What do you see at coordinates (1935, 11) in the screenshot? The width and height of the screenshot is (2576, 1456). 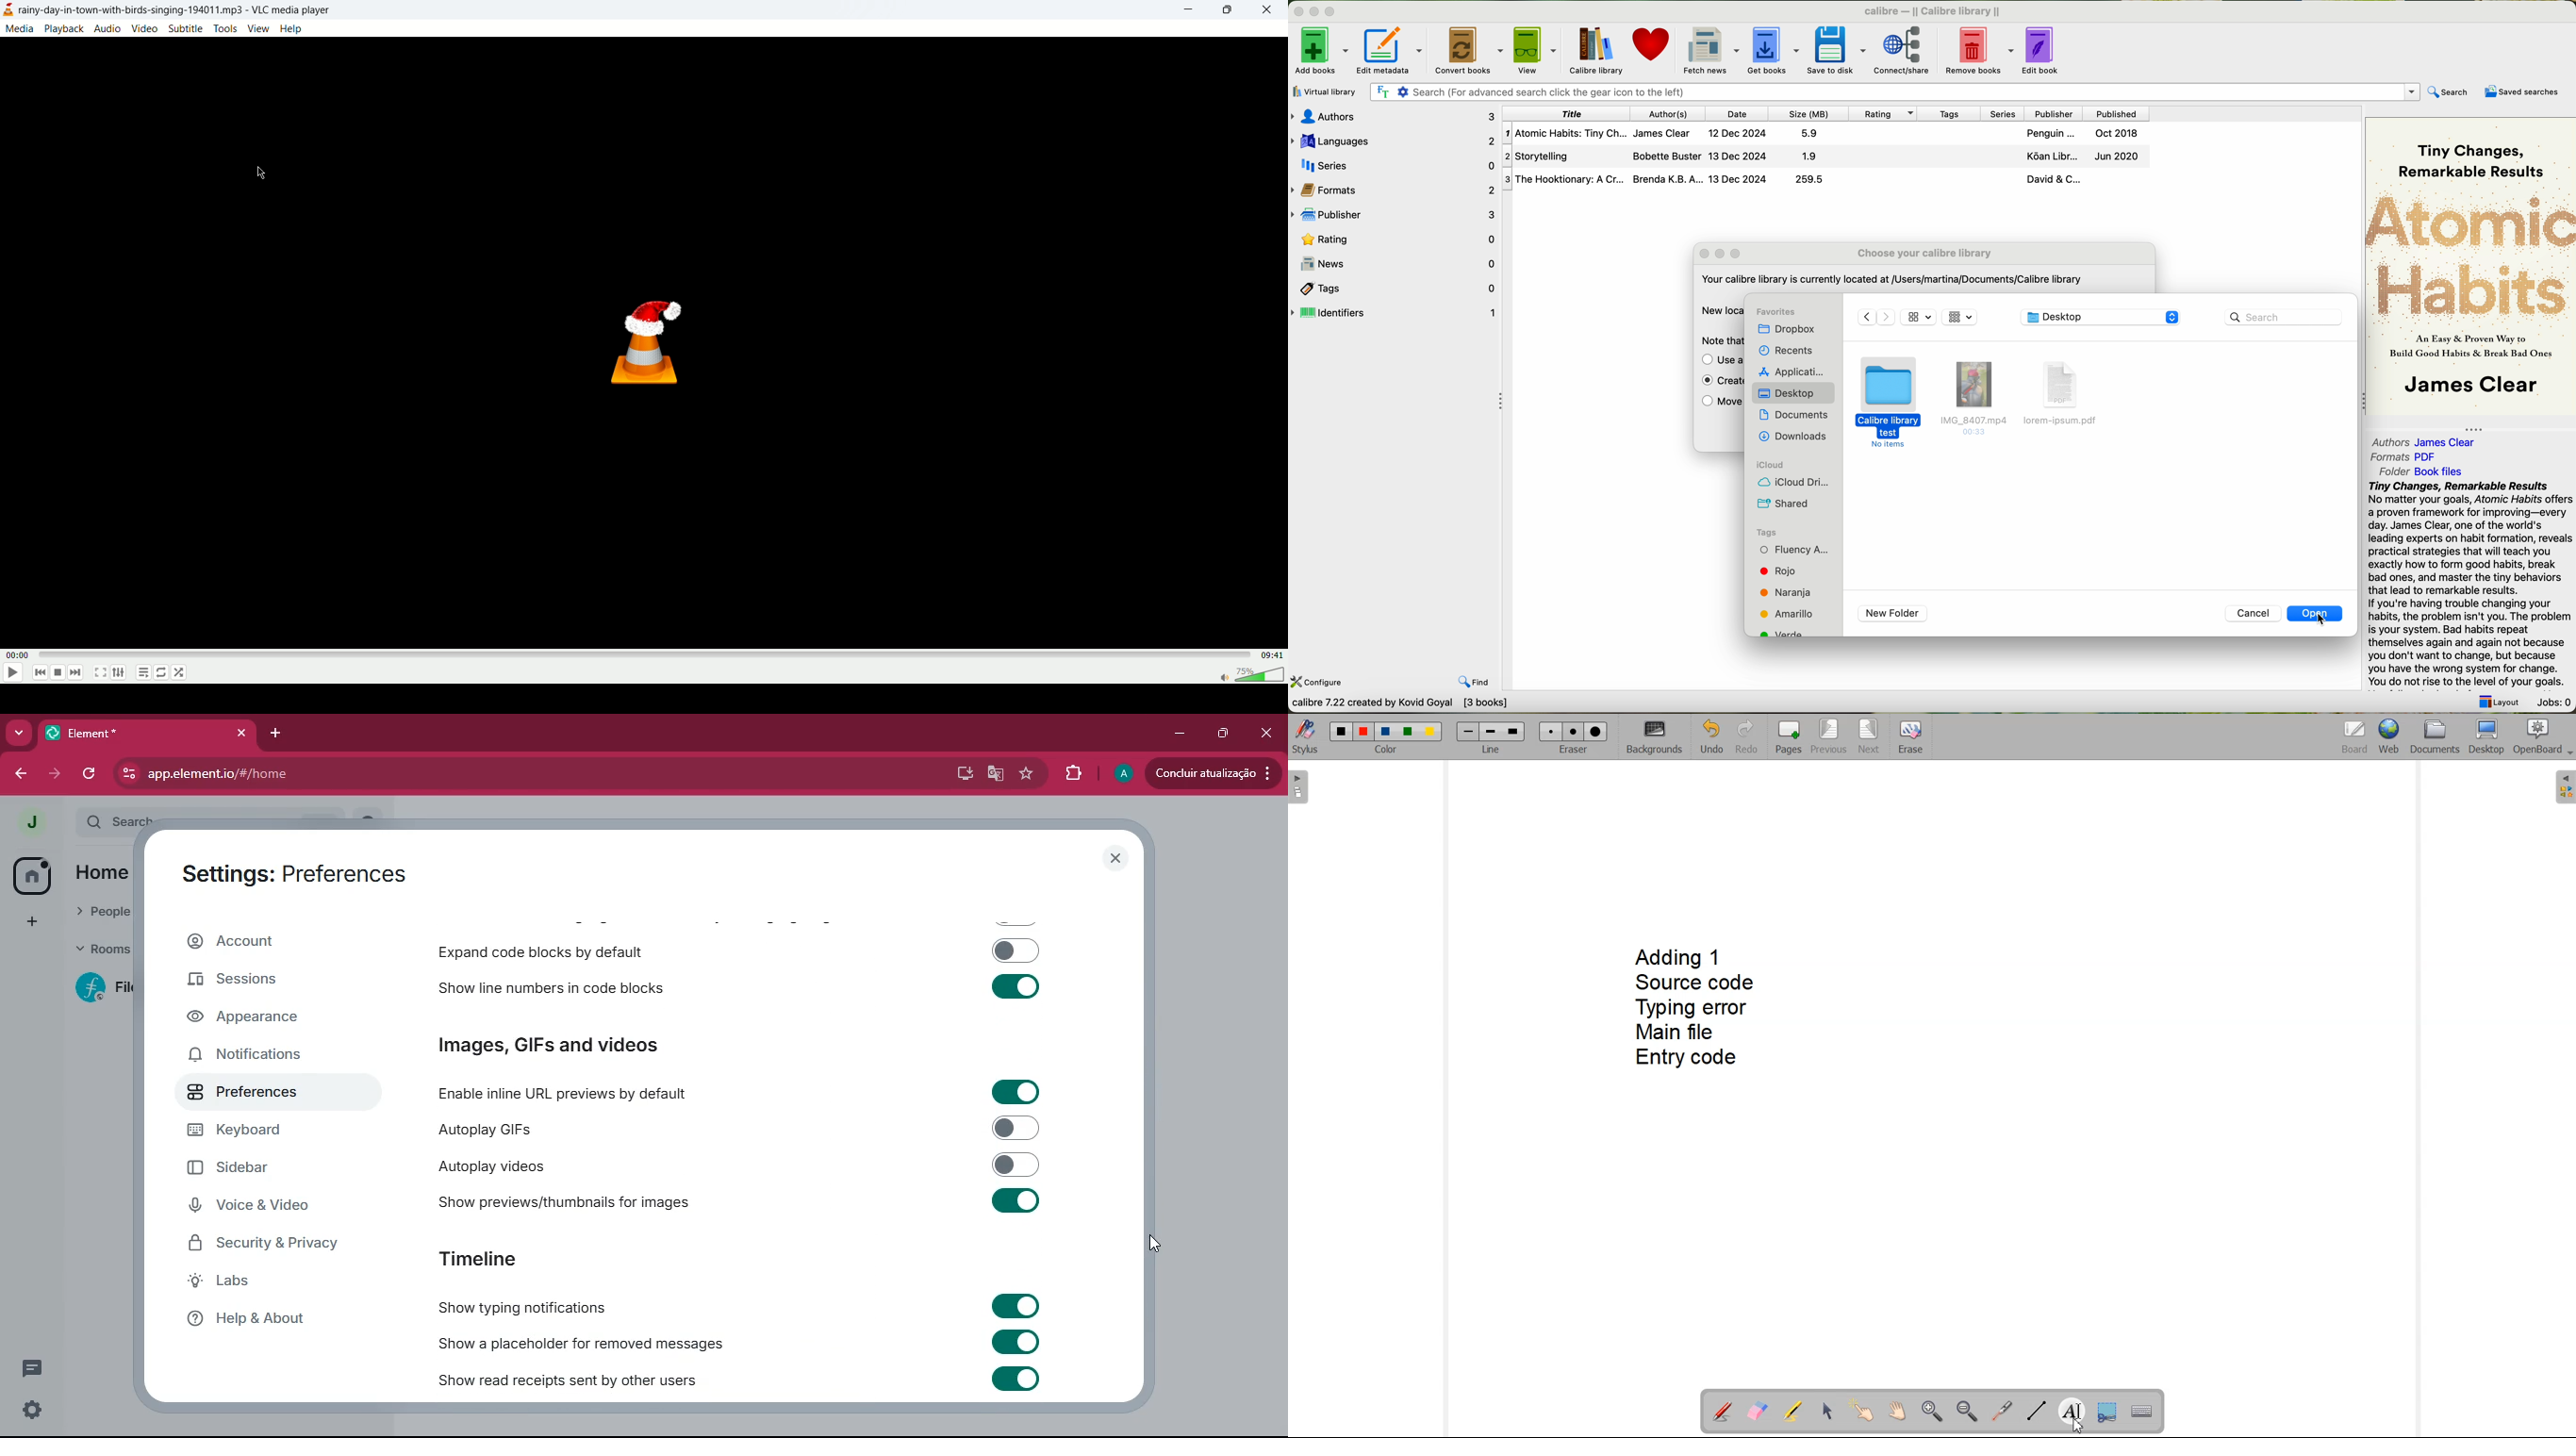 I see `calibre — || Calibre library ||` at bounding box center [1935, 11].